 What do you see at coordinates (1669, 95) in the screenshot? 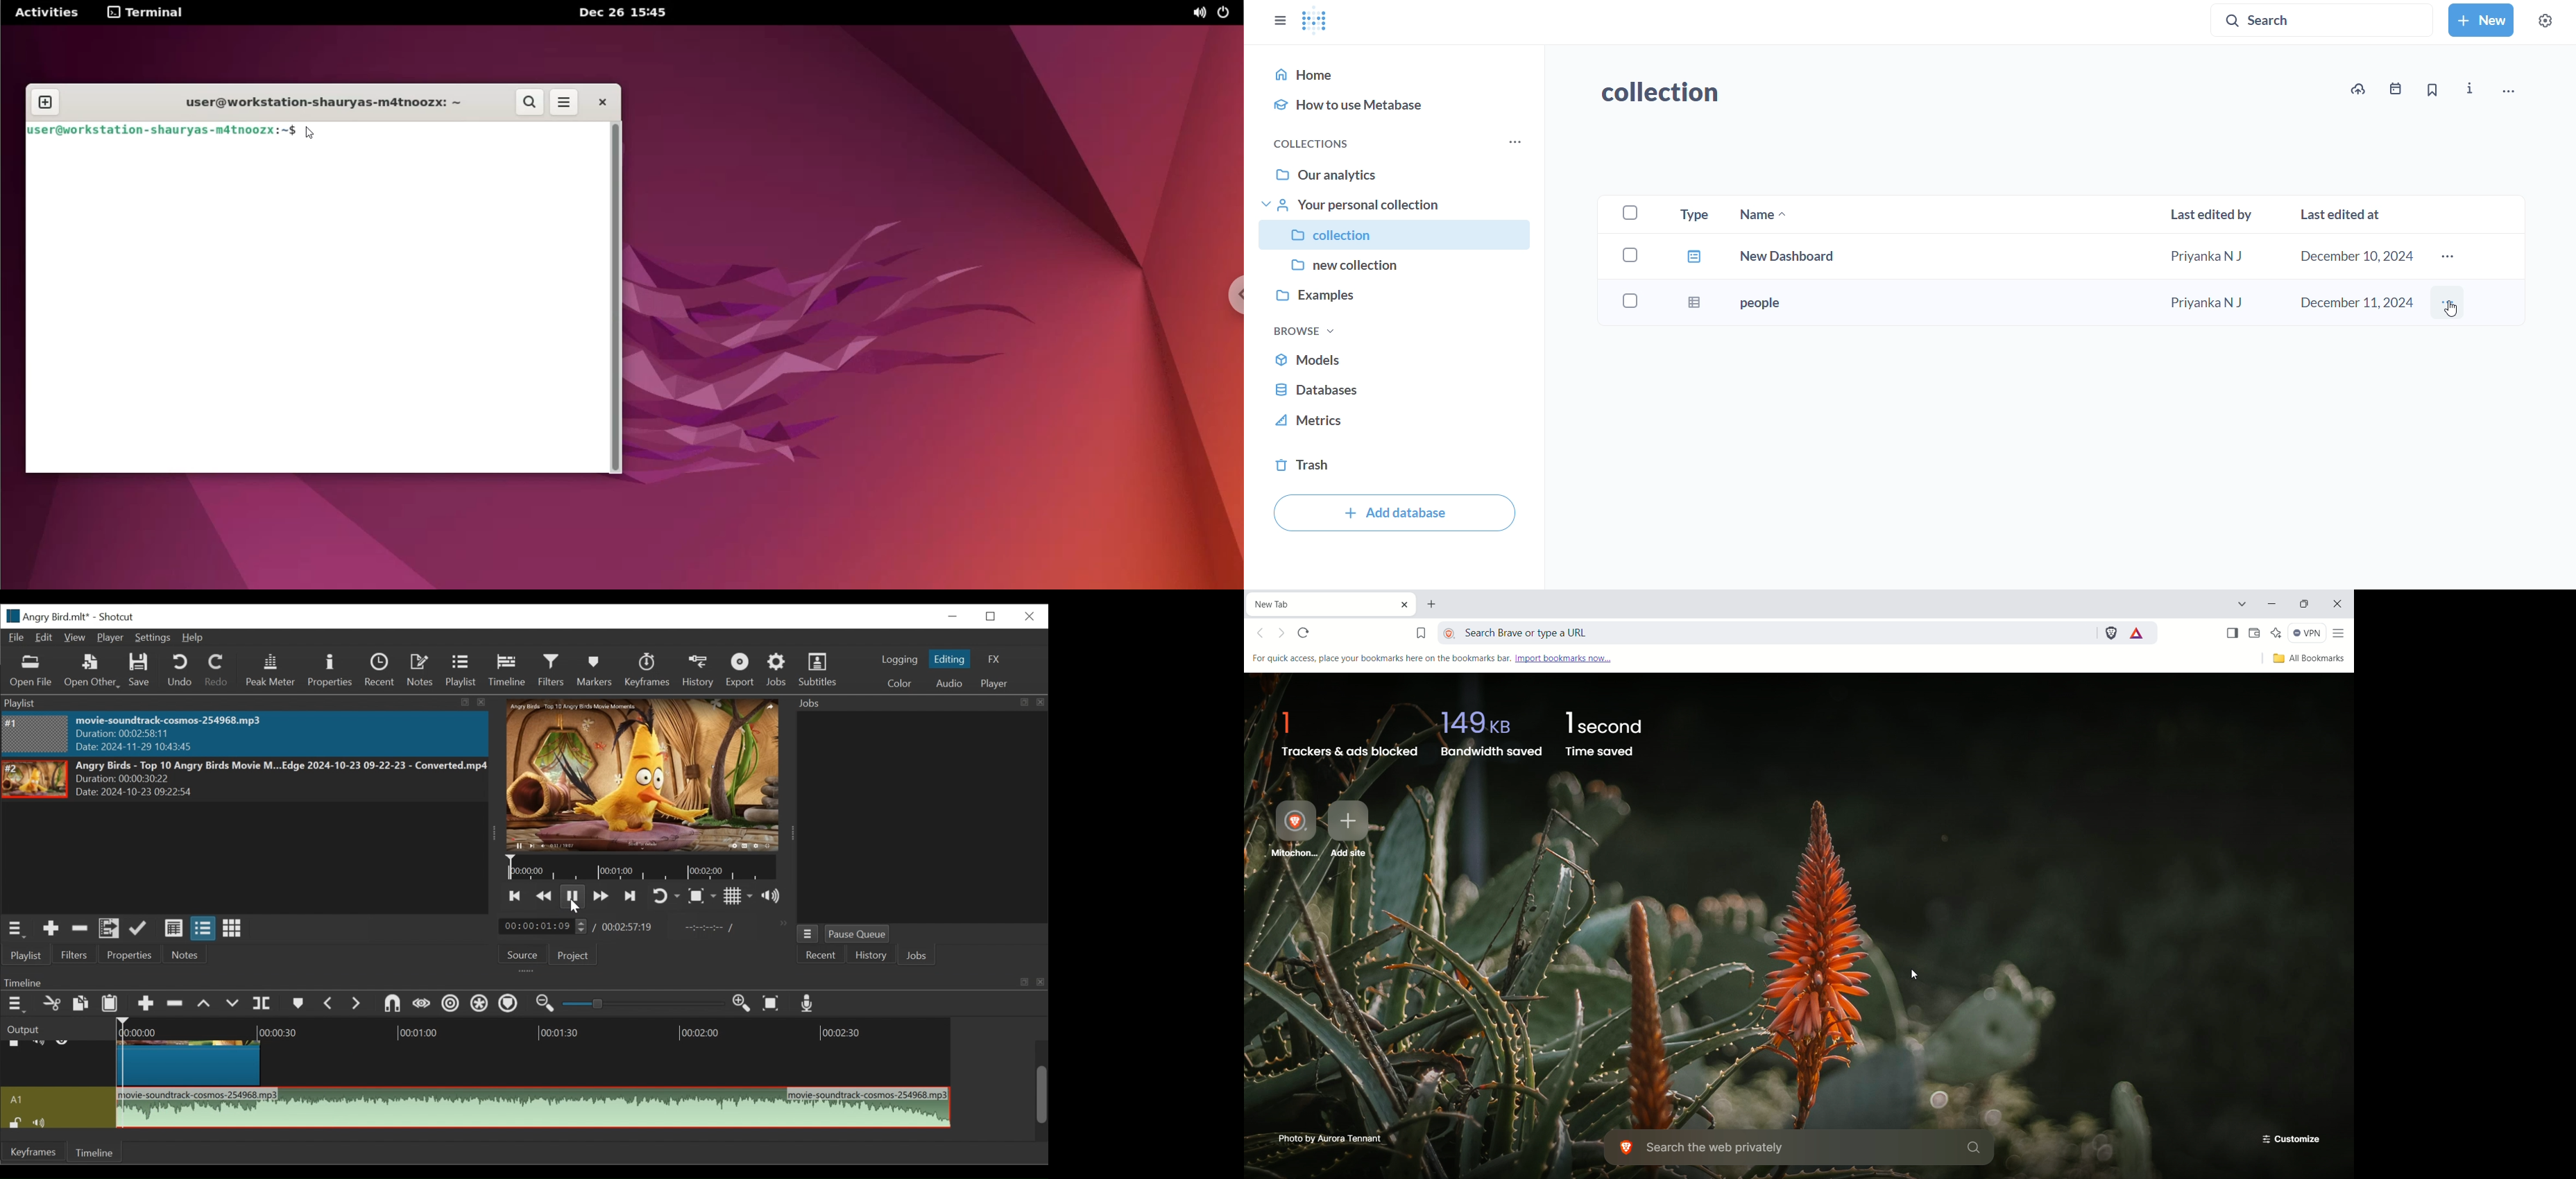
I see `collection` at bounding box center [1669, 95].